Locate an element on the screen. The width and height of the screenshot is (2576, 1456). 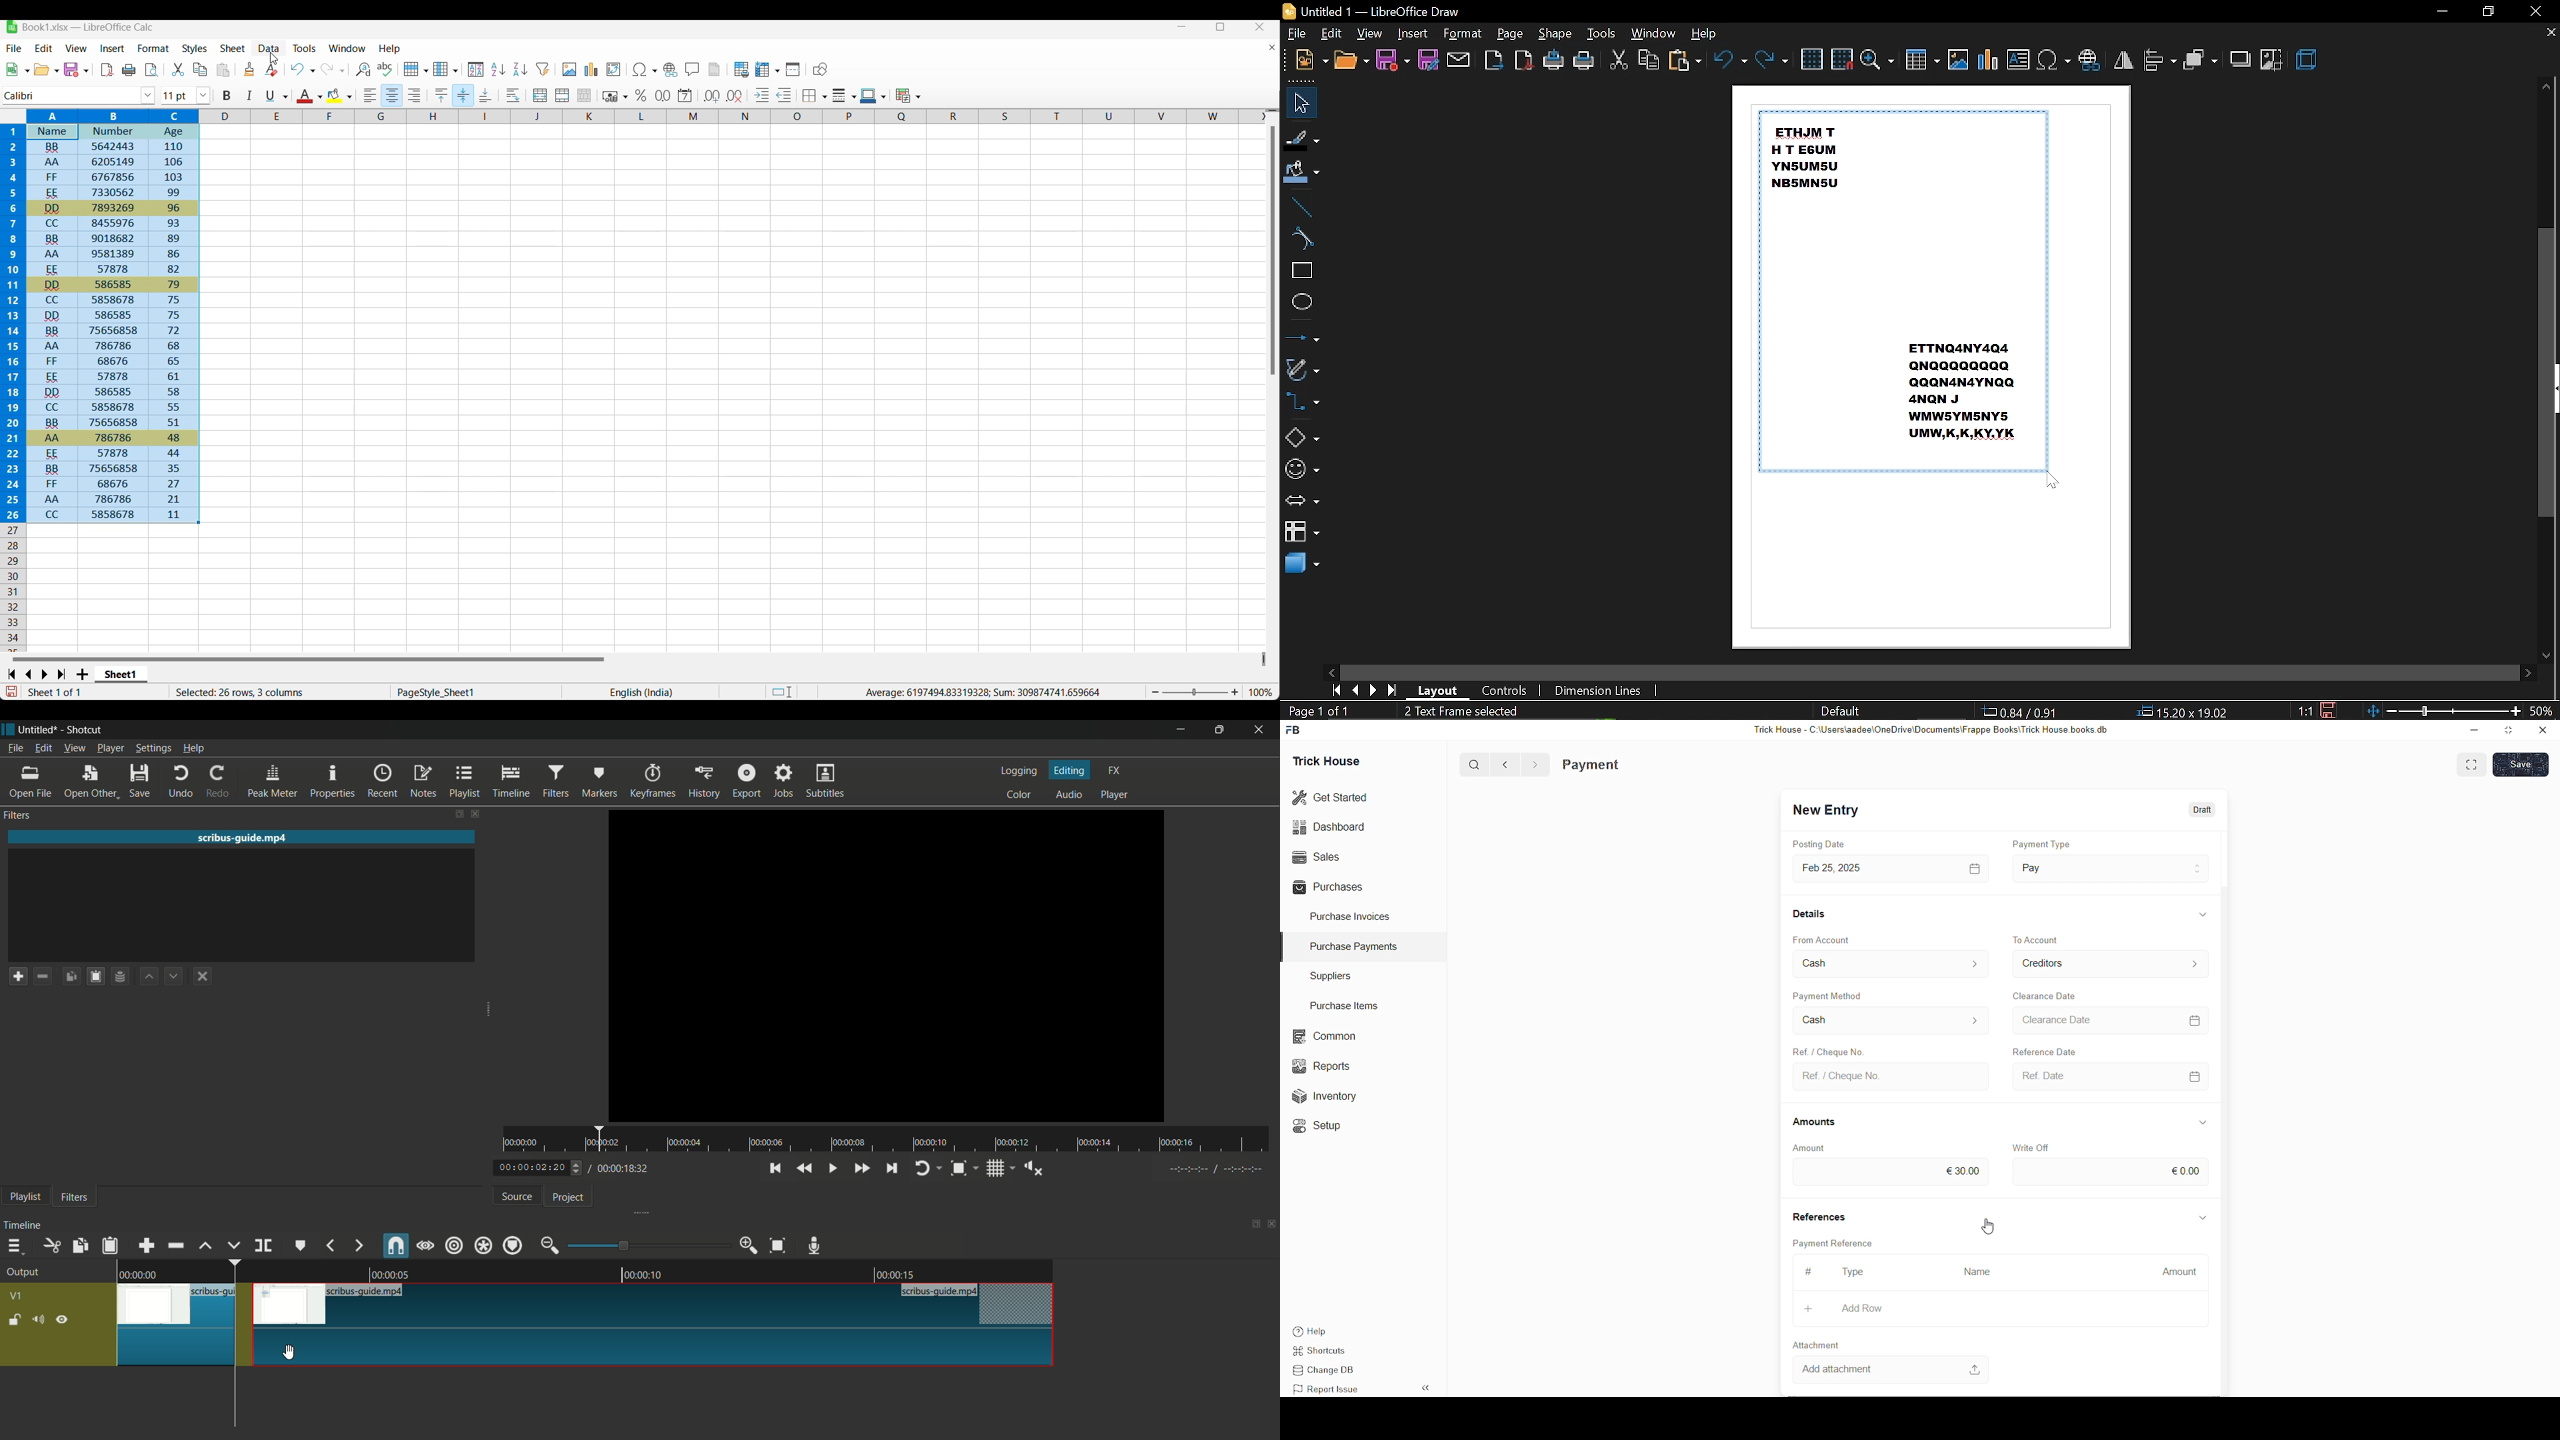
Posting Date is located at coordinates (1813, 844).